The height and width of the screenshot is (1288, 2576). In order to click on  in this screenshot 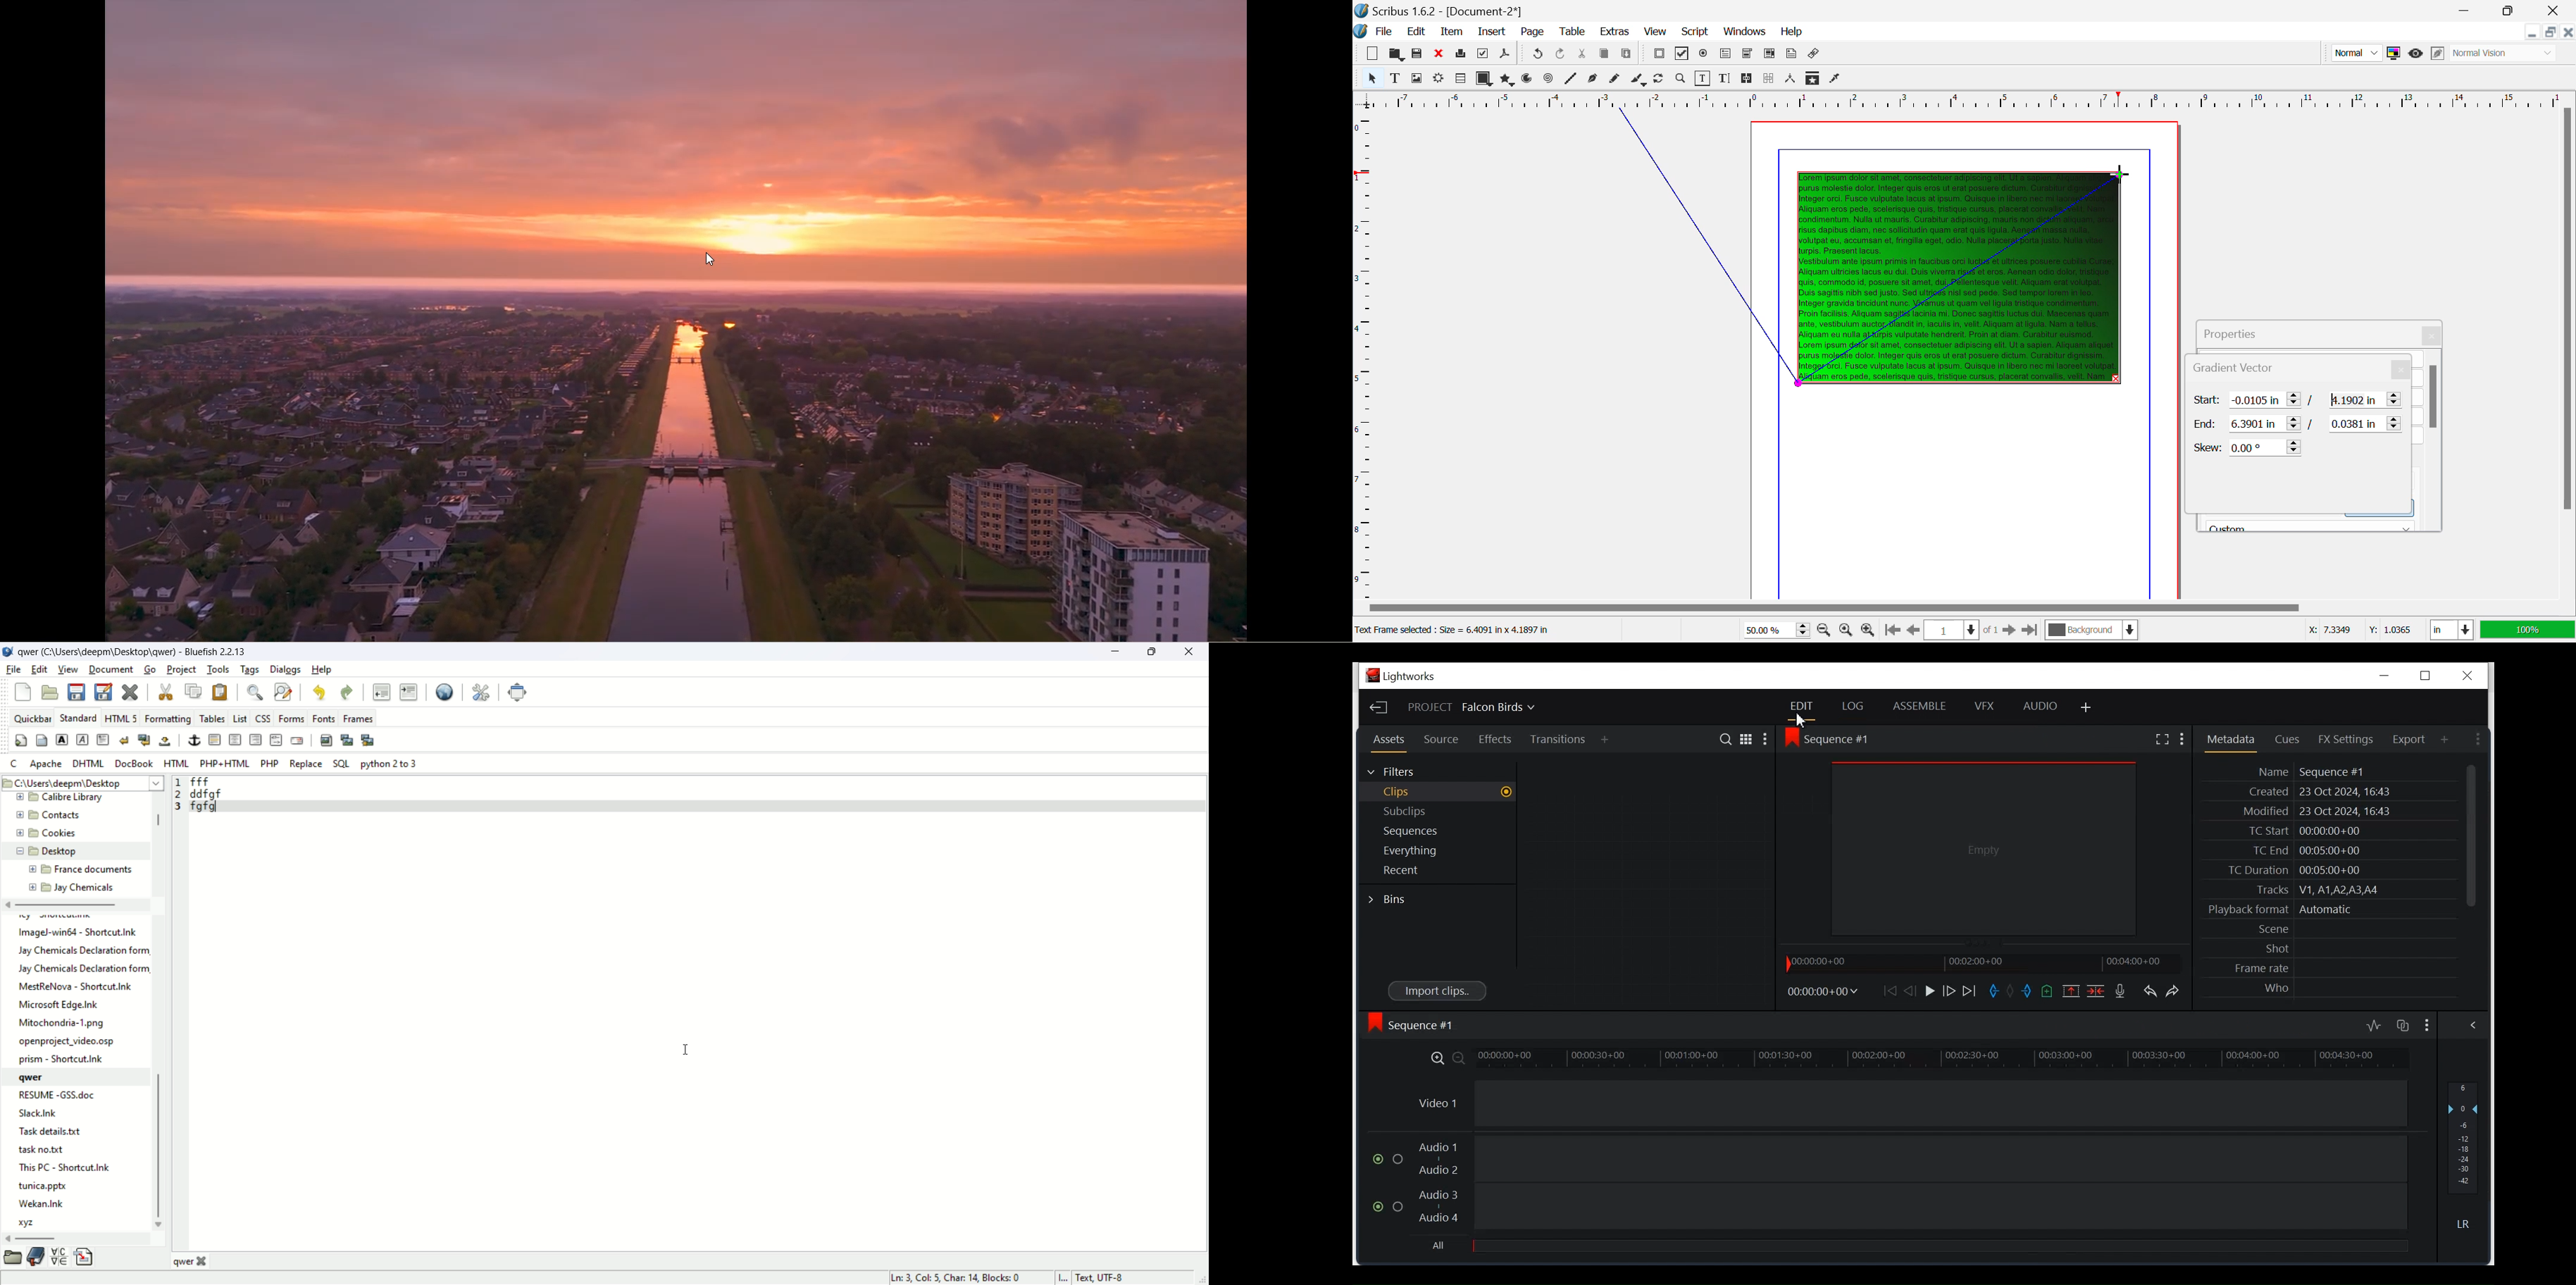, I will do `click(2316, 871)`.